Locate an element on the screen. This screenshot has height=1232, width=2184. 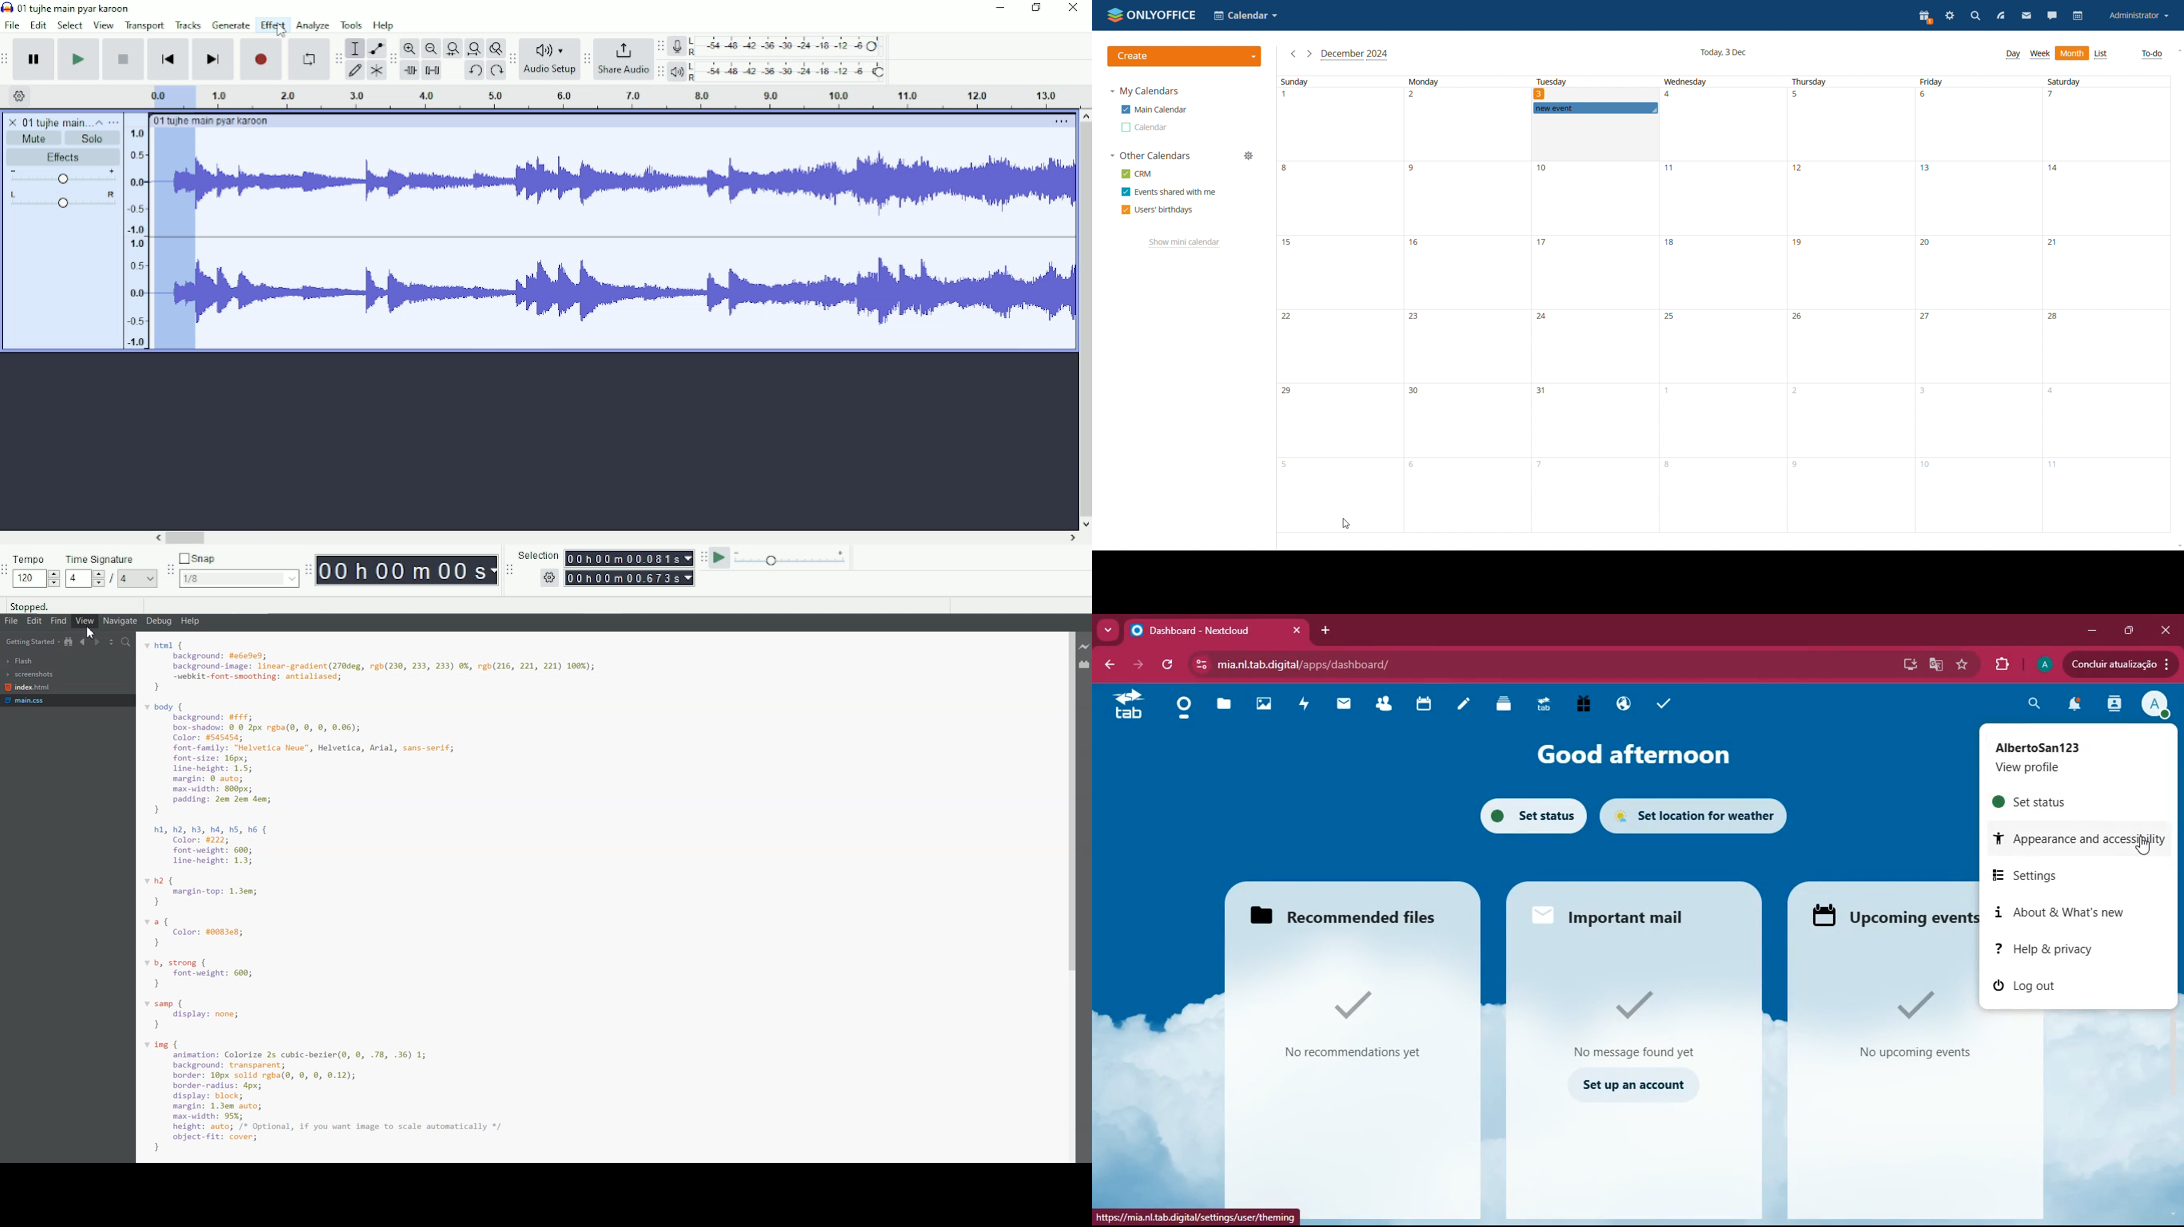
Audacity selection toolbar is located at coordinates (507, 570).